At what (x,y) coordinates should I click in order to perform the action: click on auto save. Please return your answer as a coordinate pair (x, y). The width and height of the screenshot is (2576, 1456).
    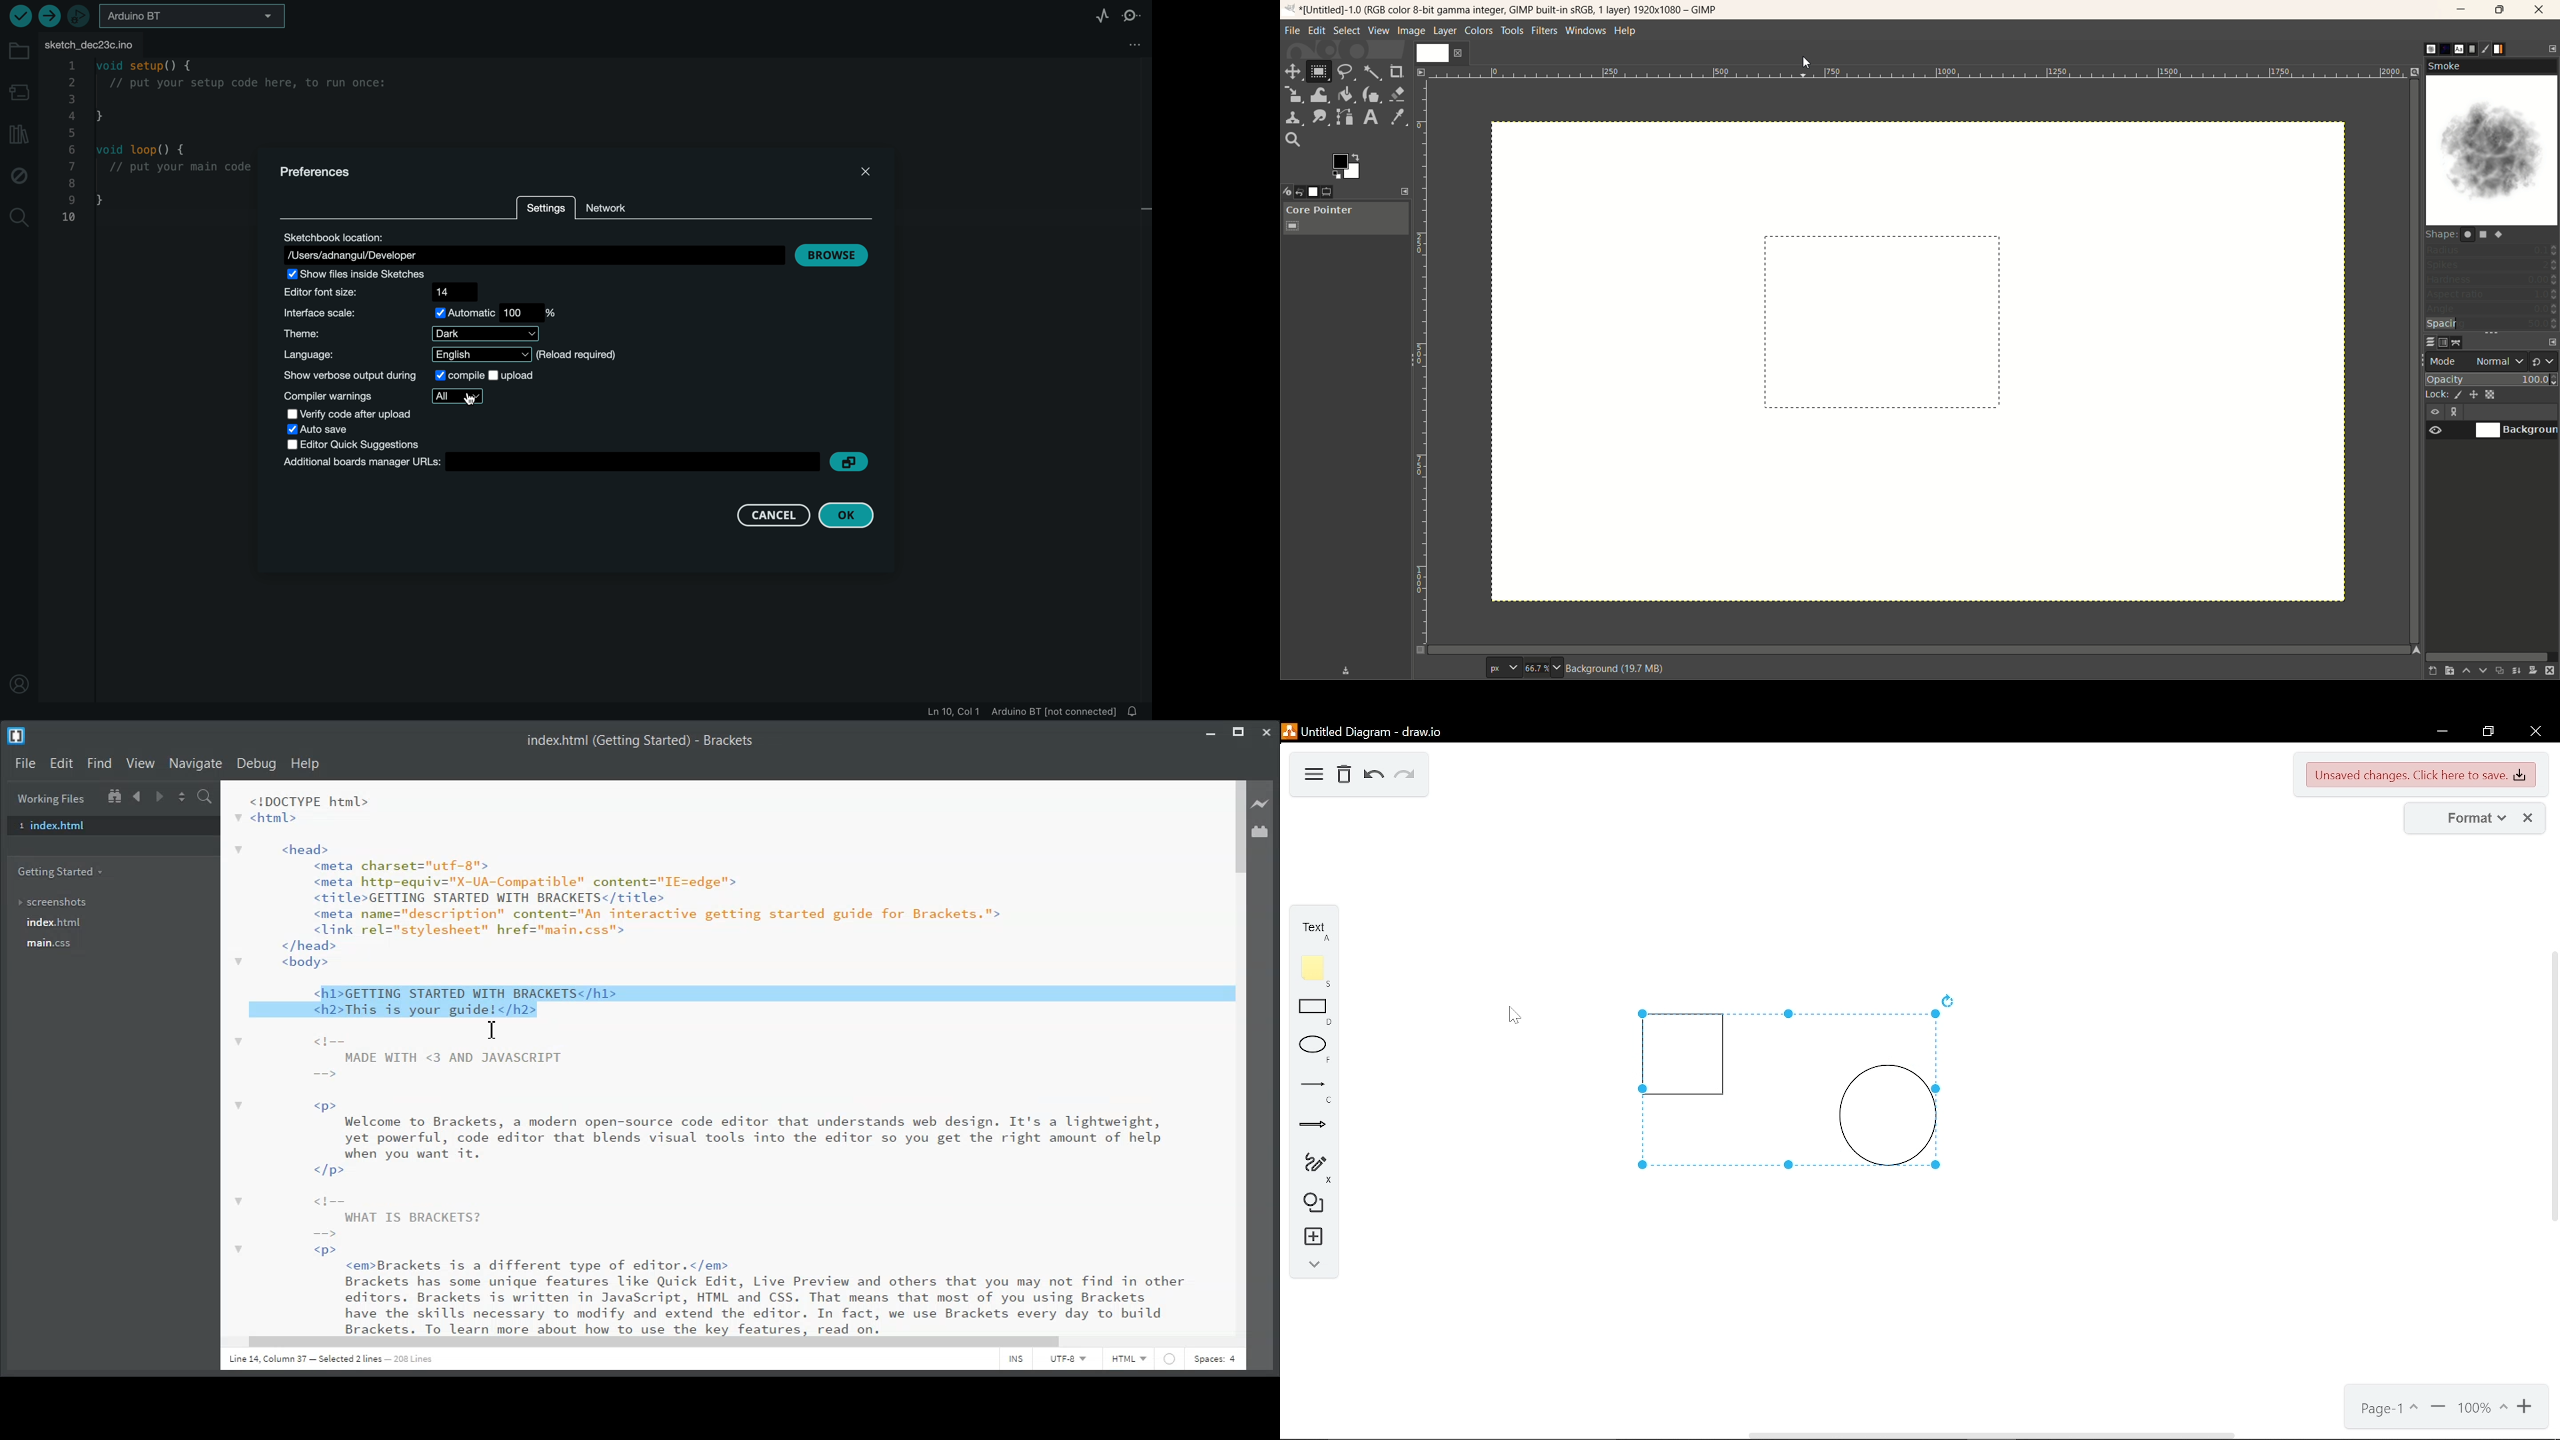
    Looking at the image, I should click on (330, 430).